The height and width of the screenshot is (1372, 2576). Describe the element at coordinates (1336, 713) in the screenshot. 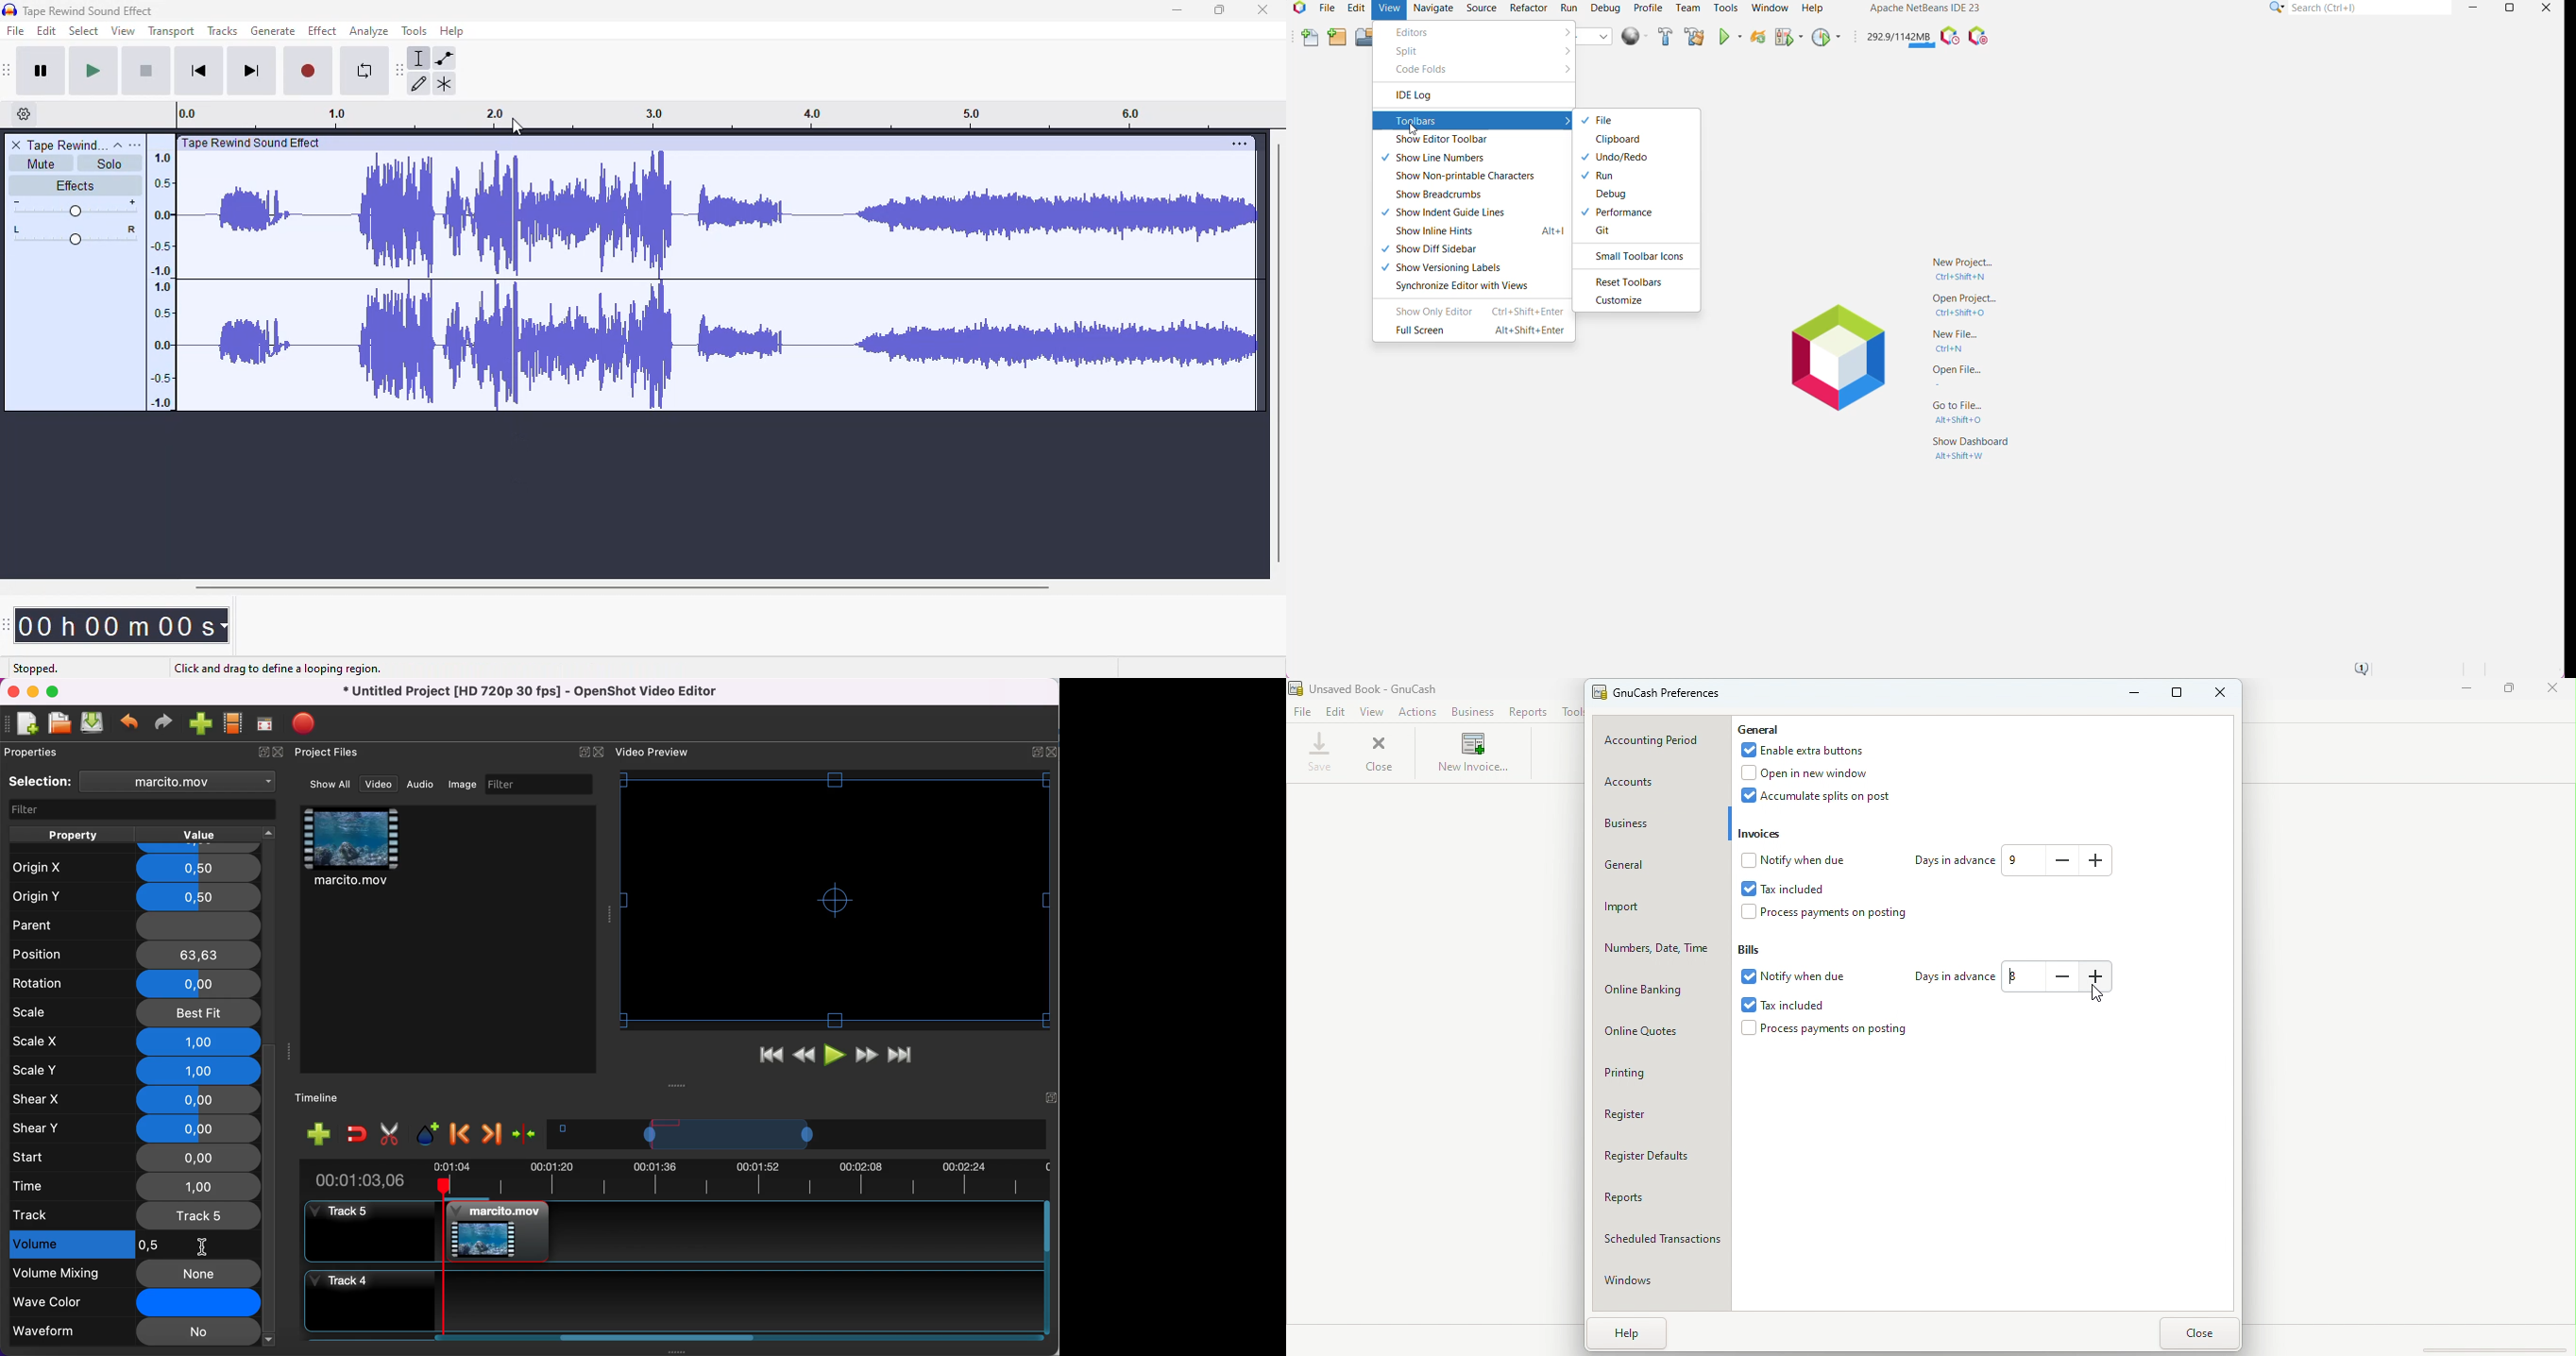

I see `Edit` at that location.